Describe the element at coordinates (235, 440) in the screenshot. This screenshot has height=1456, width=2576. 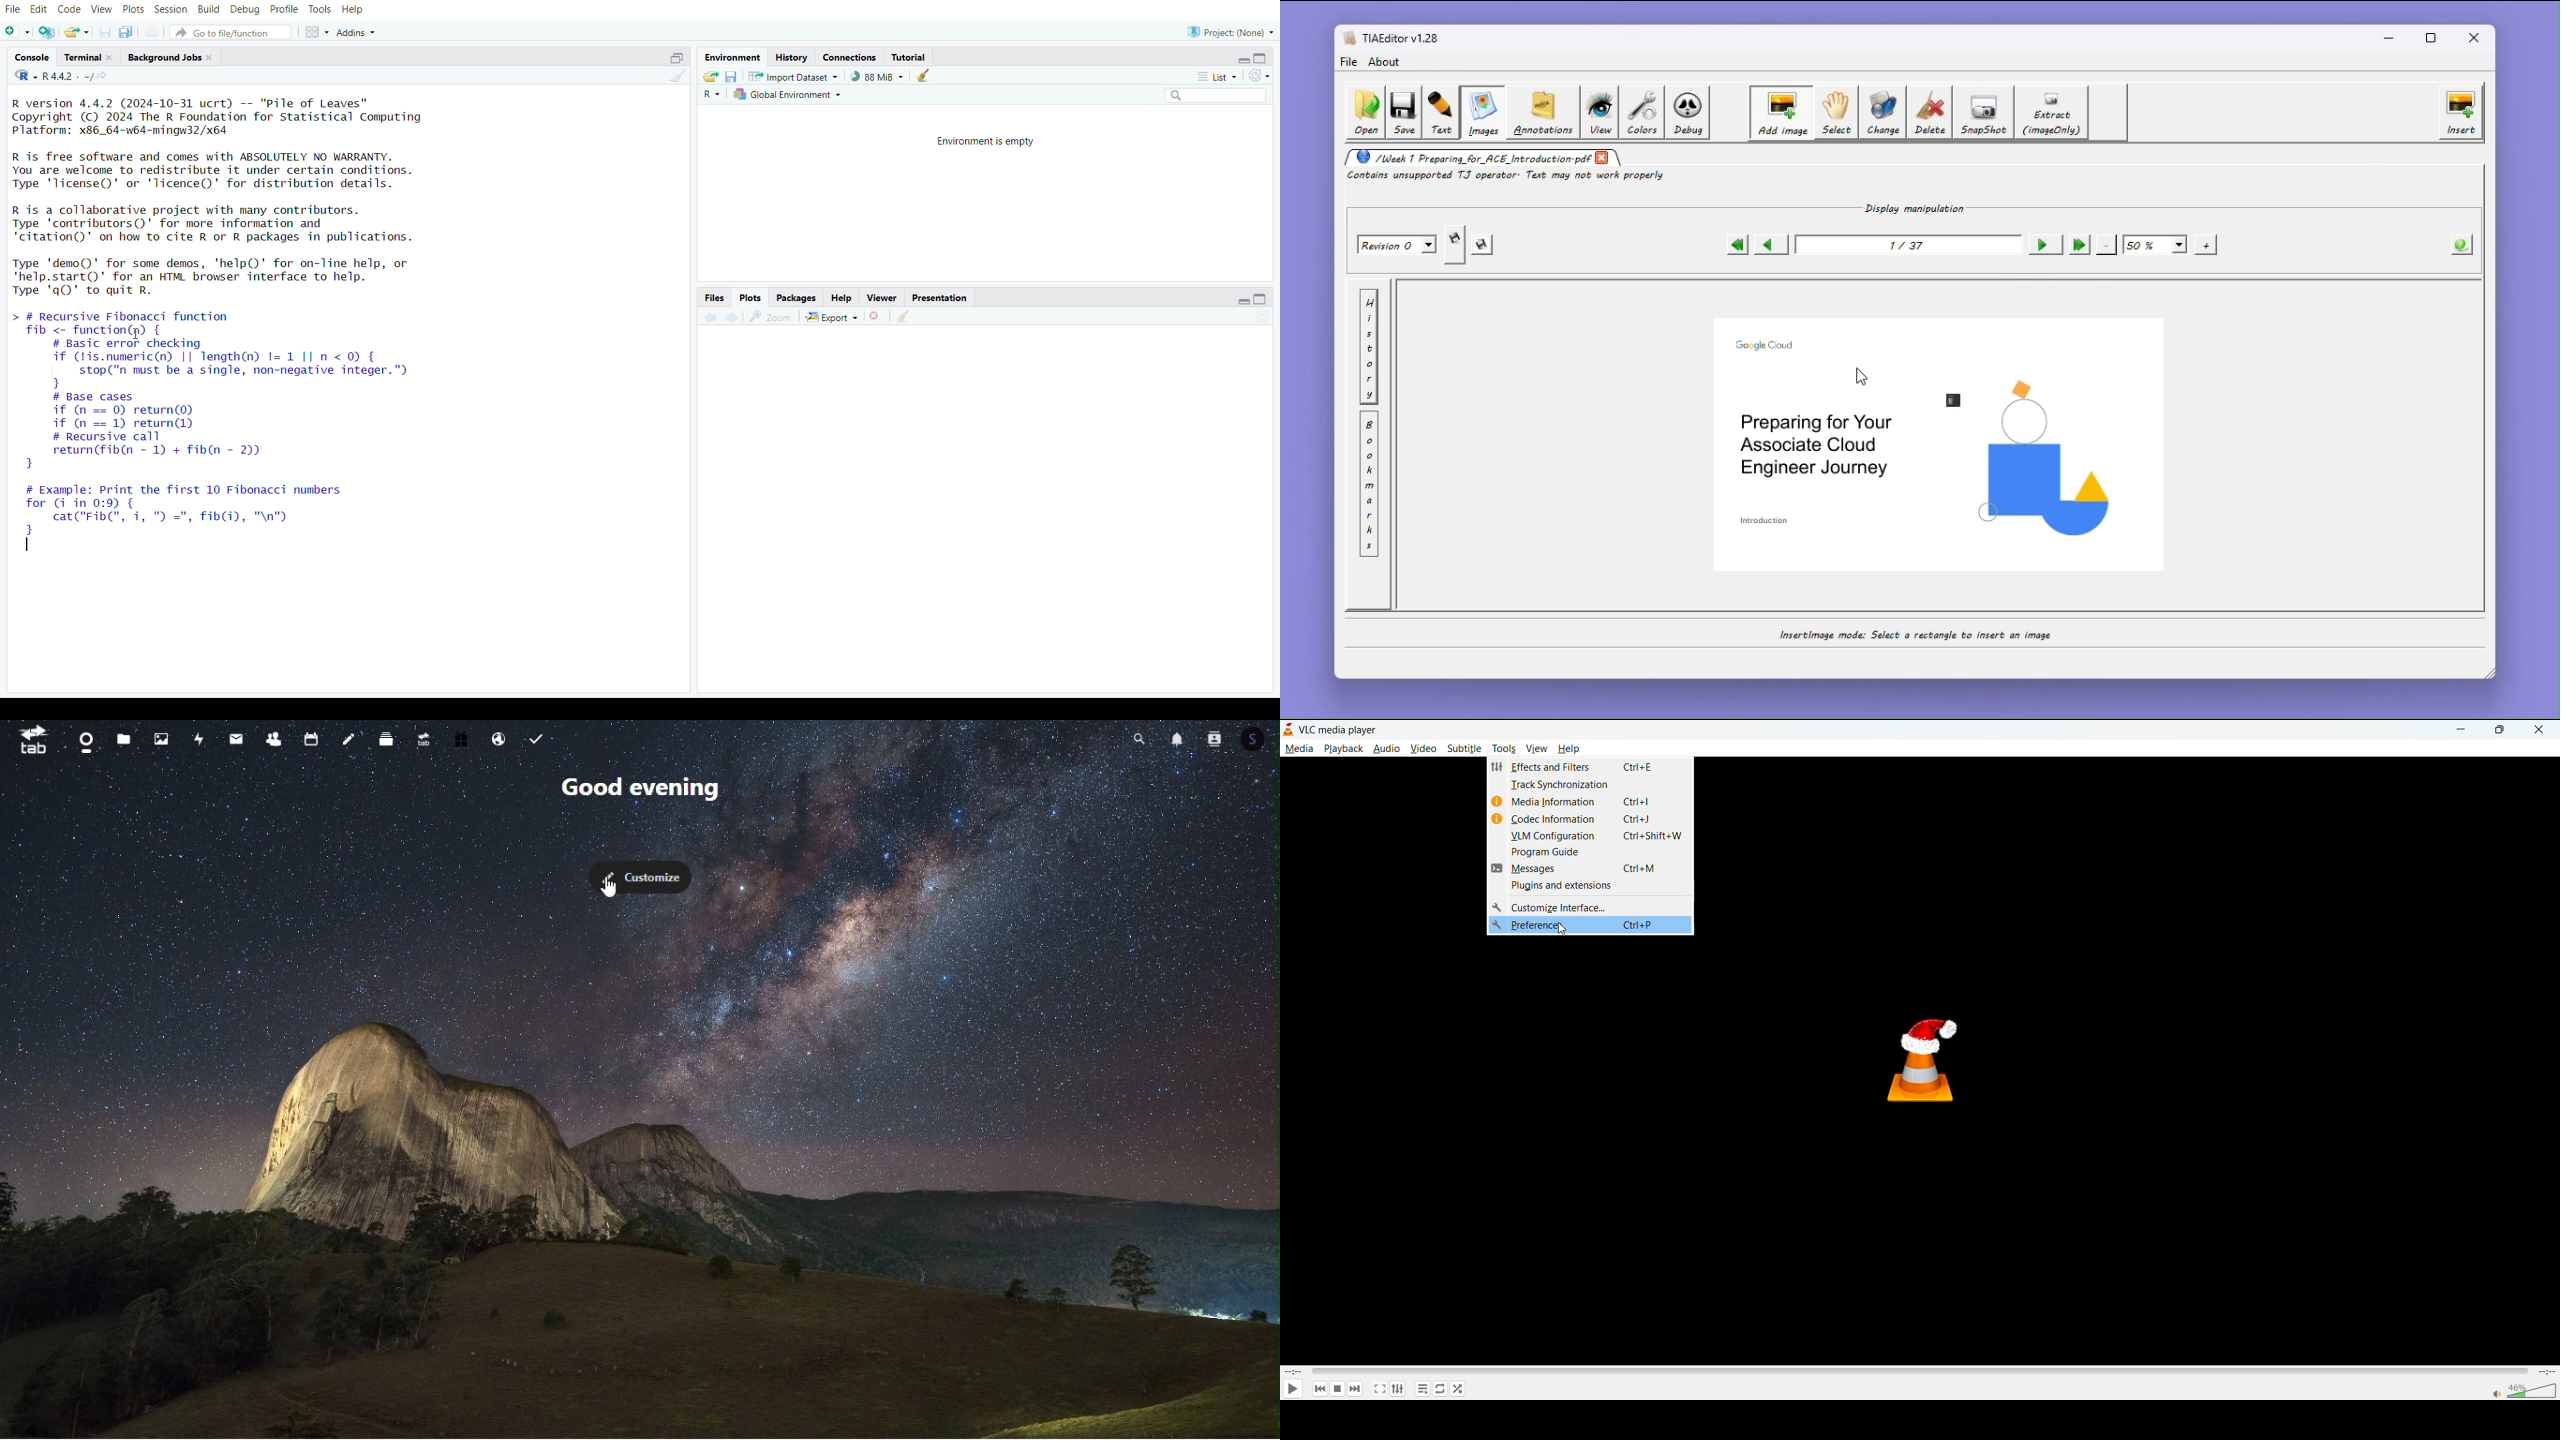
I see `> # Recursive Fibonacci function fib <- function(p) {# Basic error checking if (! is.numeric(n) || length) t= 1 I n <0) {stop("n must be a single, non-negative integer.")¥# Base cases if (n == 0) return(0)if (n == 1) return(l)# Recursive call return(fib(n - 1) + fib(n - 2))}# Example: Print the first 10 Fibonacci numbers for (i in 0:9) {cat("Fib(", i, " =", fib), "n}` at that location.